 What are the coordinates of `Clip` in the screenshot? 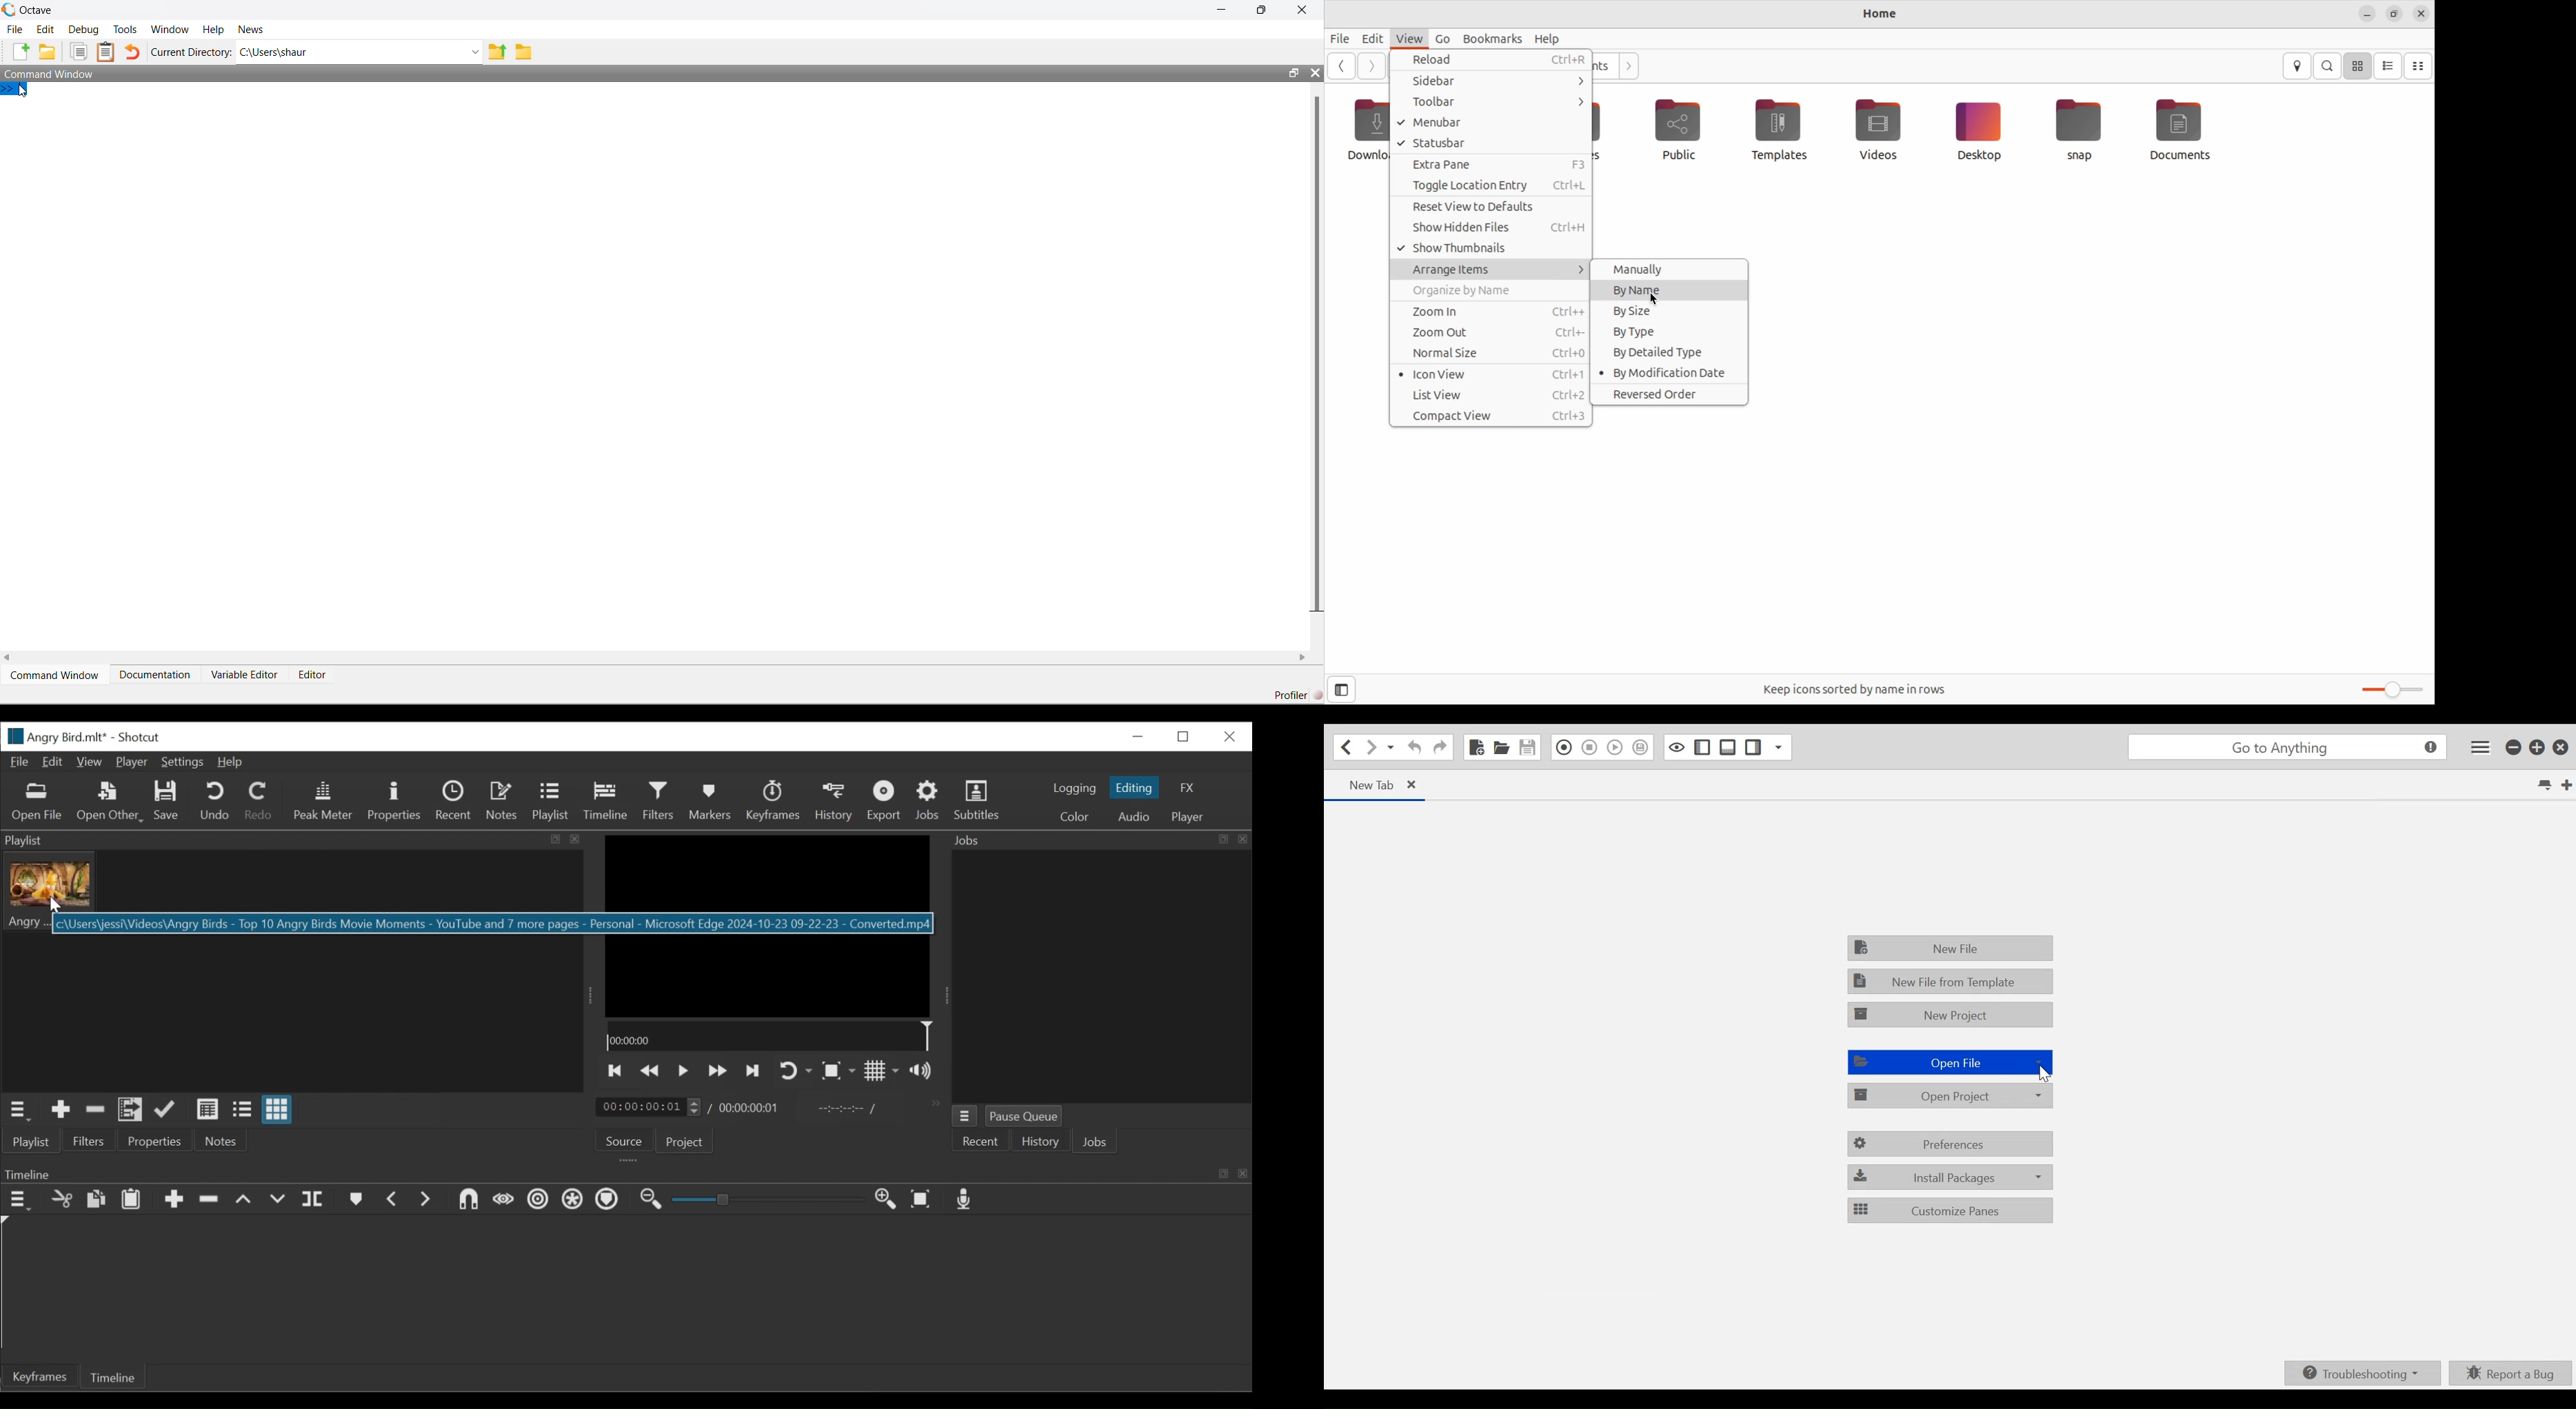 It's located at (52, 891).